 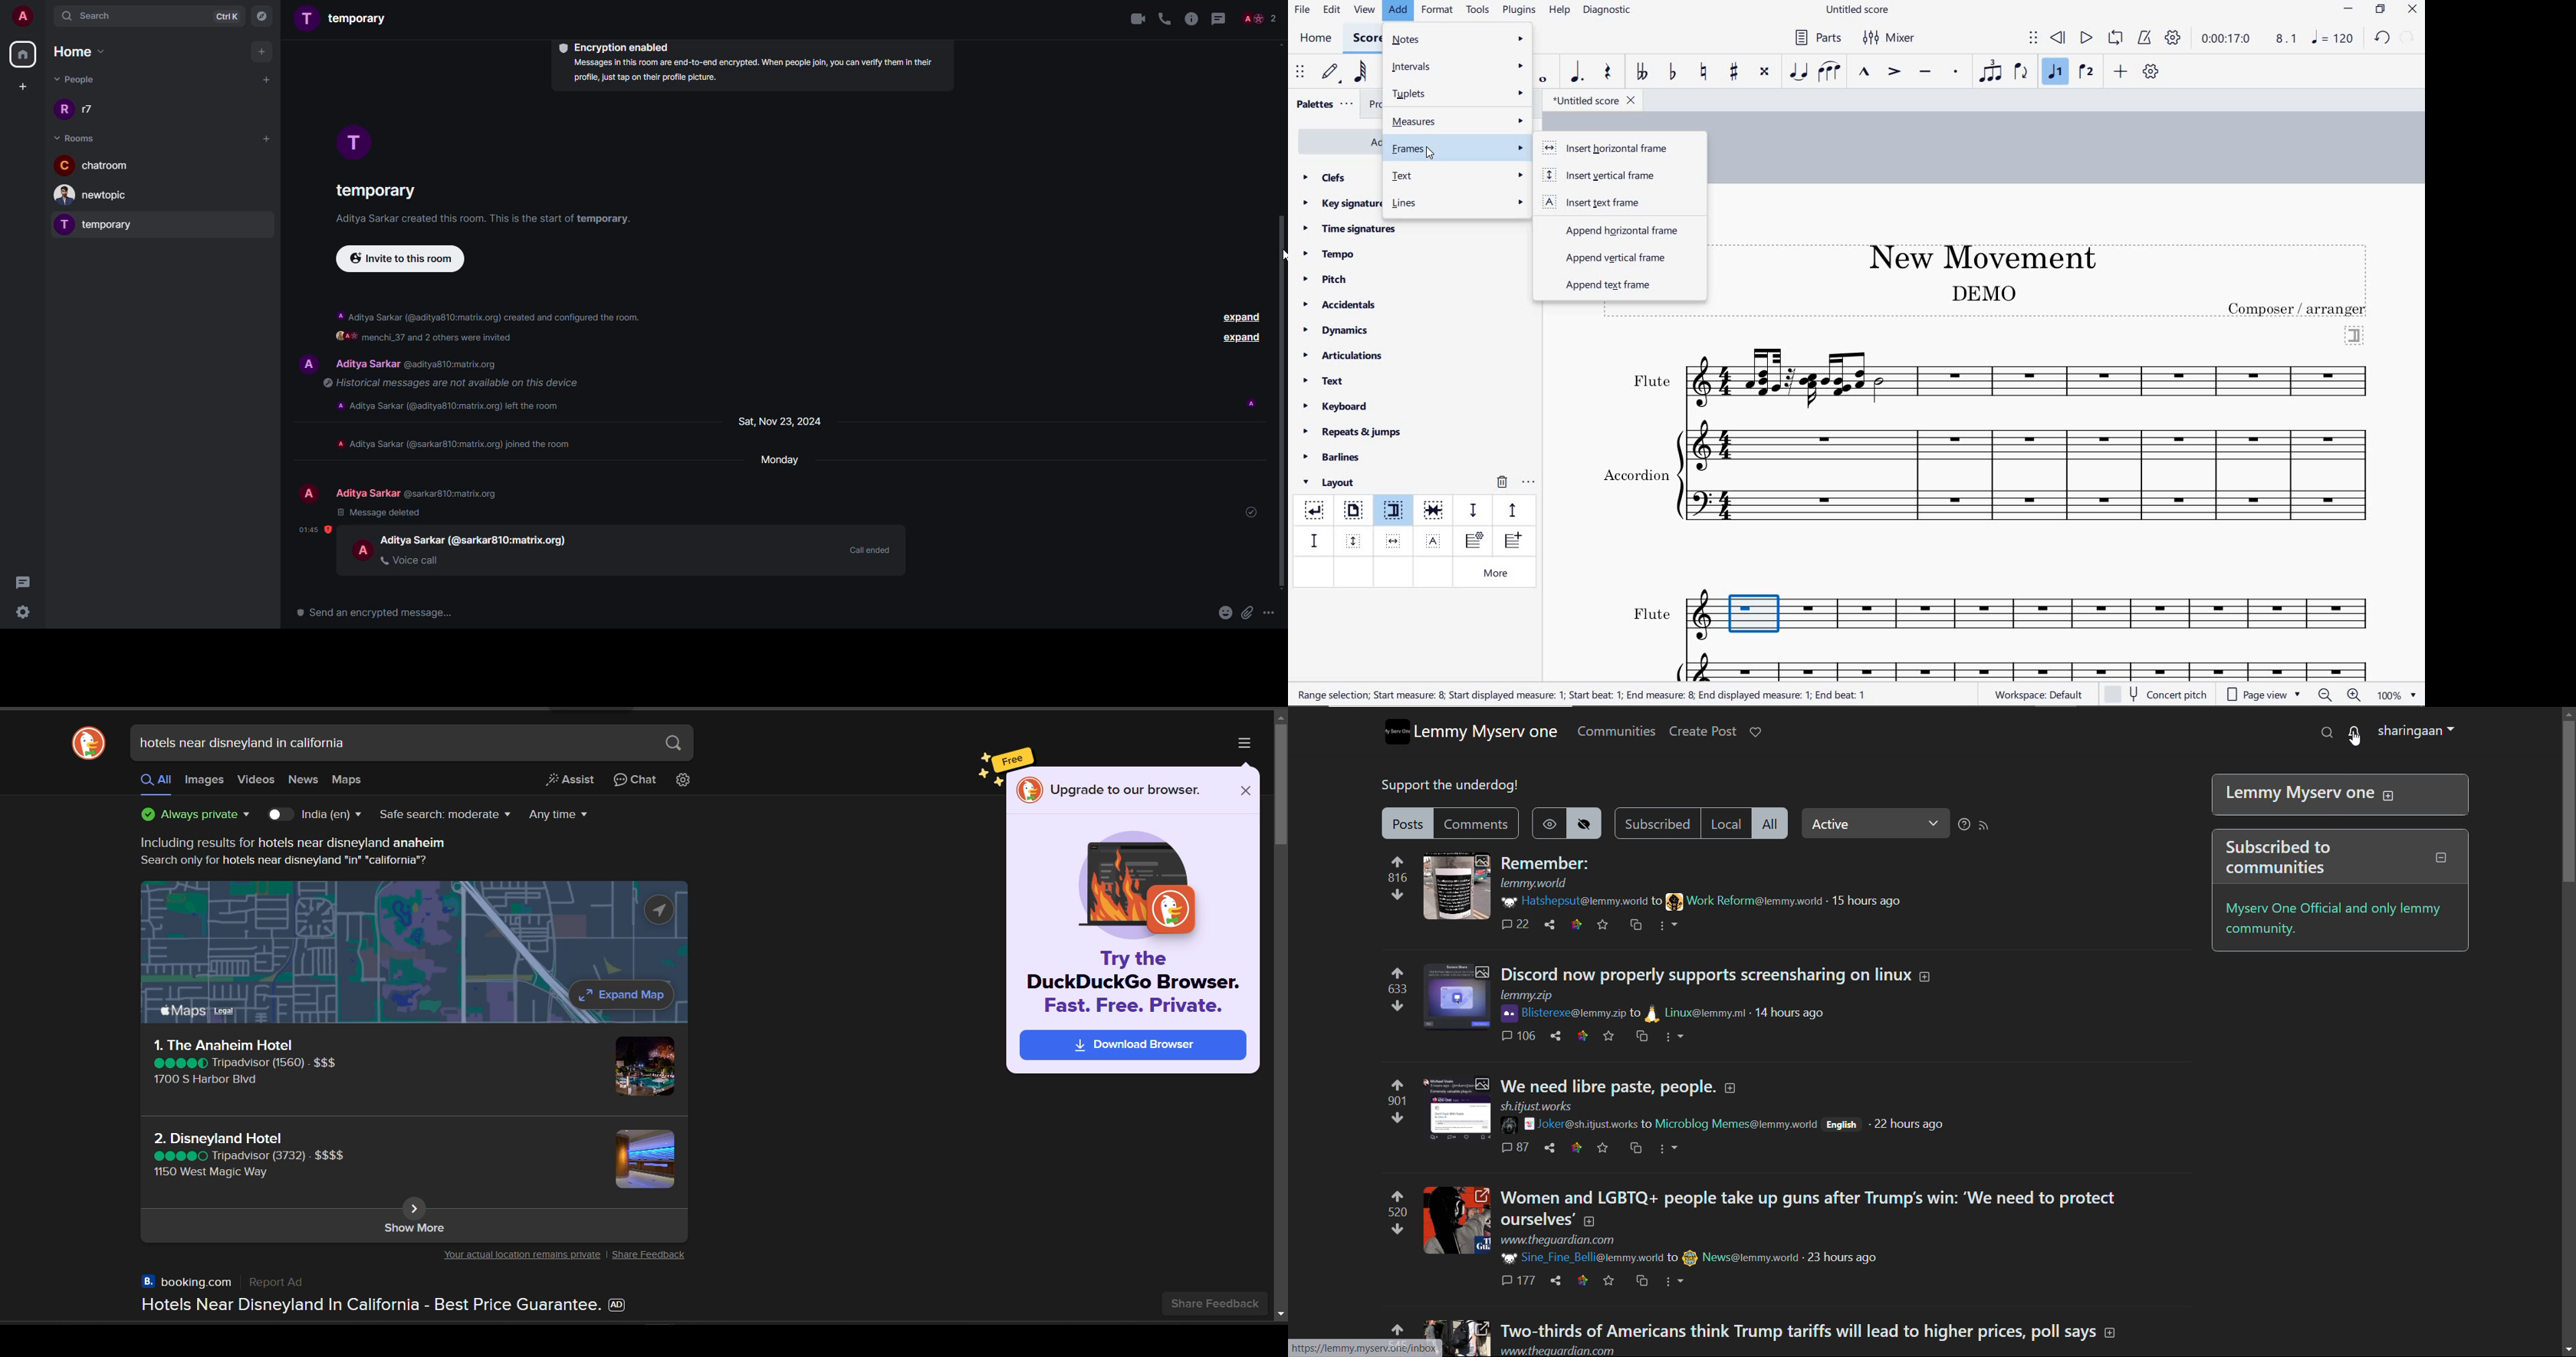 I want to click on zoom factor, so click(x=2397, y=695).